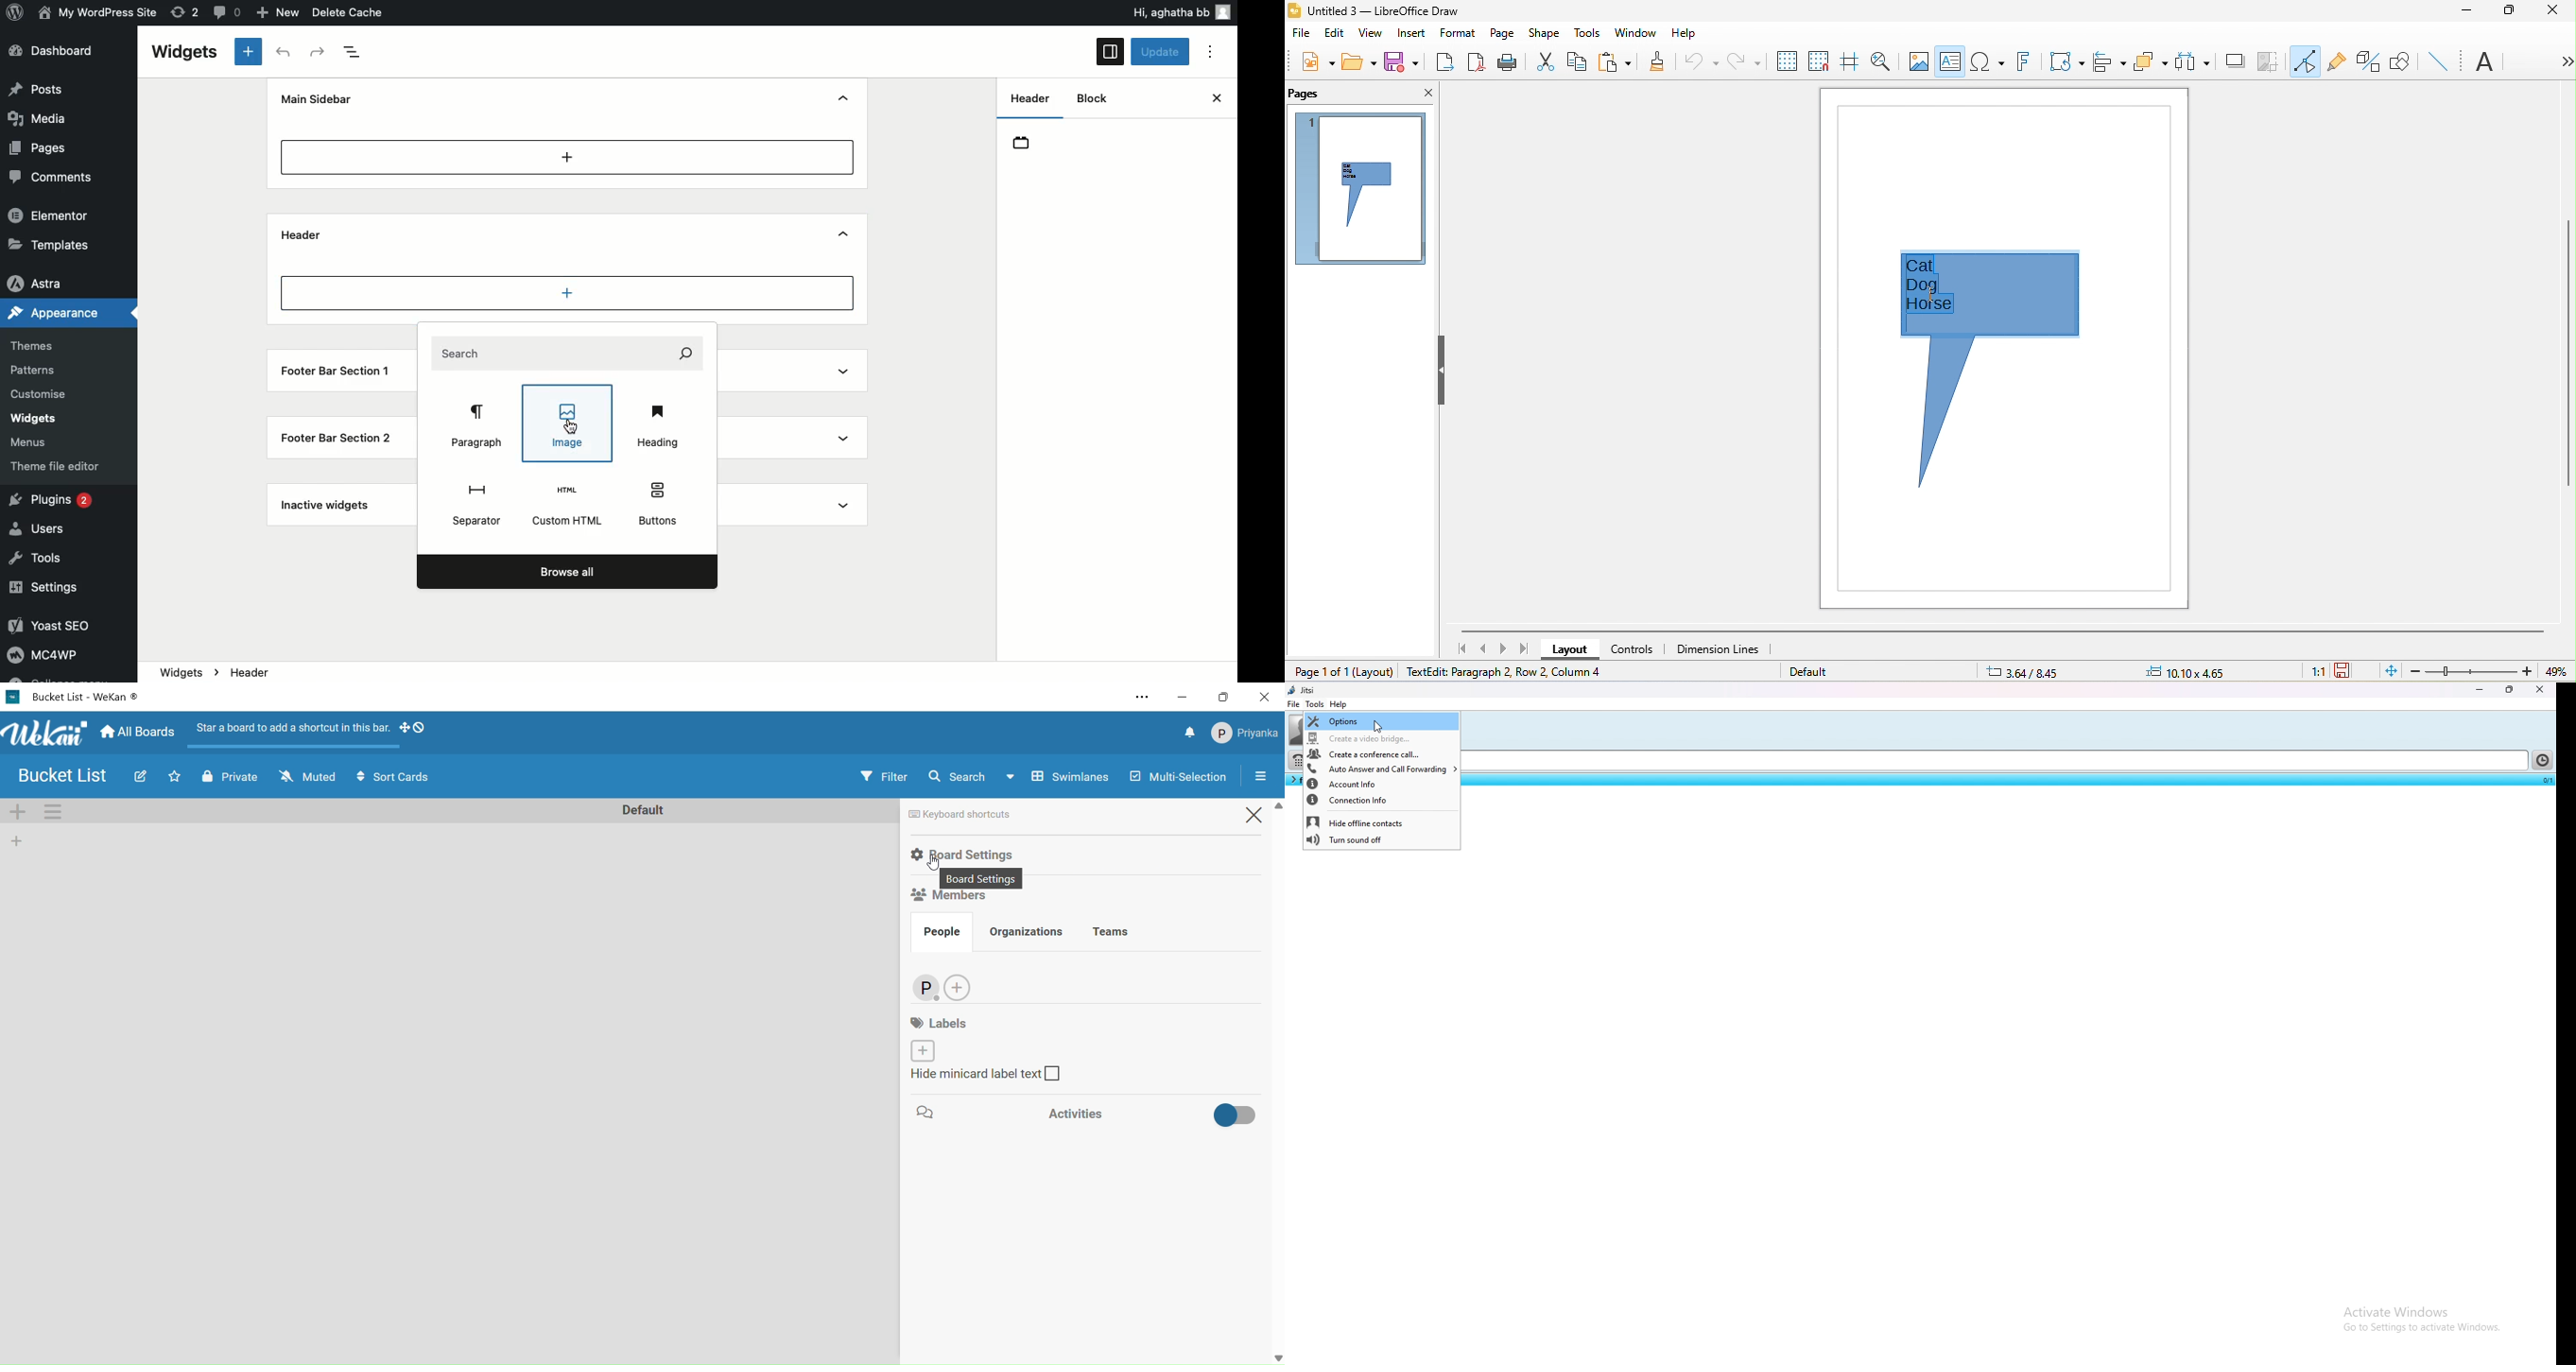 This screenshot has height=1372, width=2576. What do you see at coordinates (40, 149) in the screenshot?
I see `Pages` at bounding box center [40, 149].